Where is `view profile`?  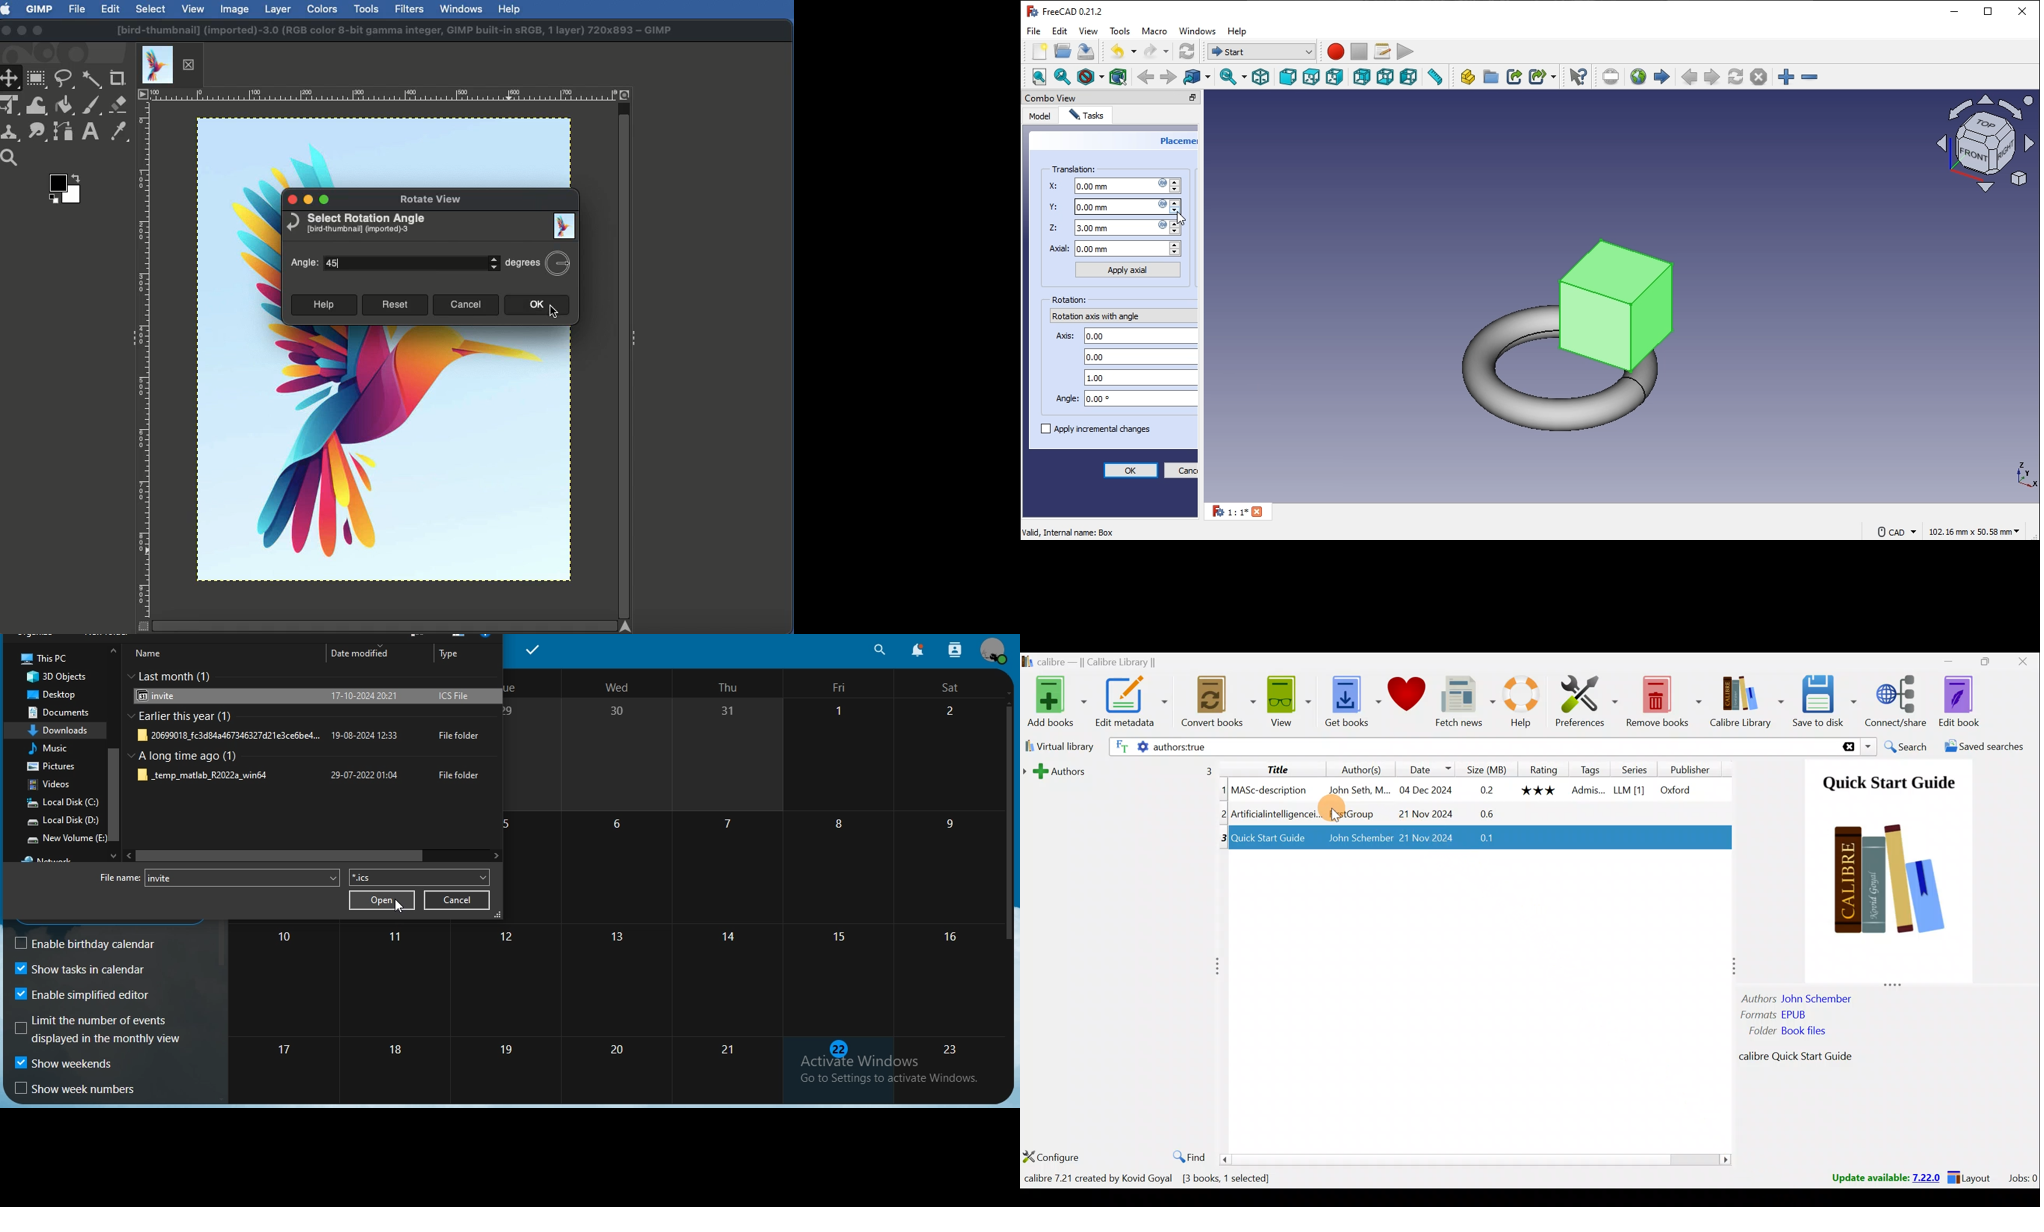 view profile is located at coordinates (992, 650).